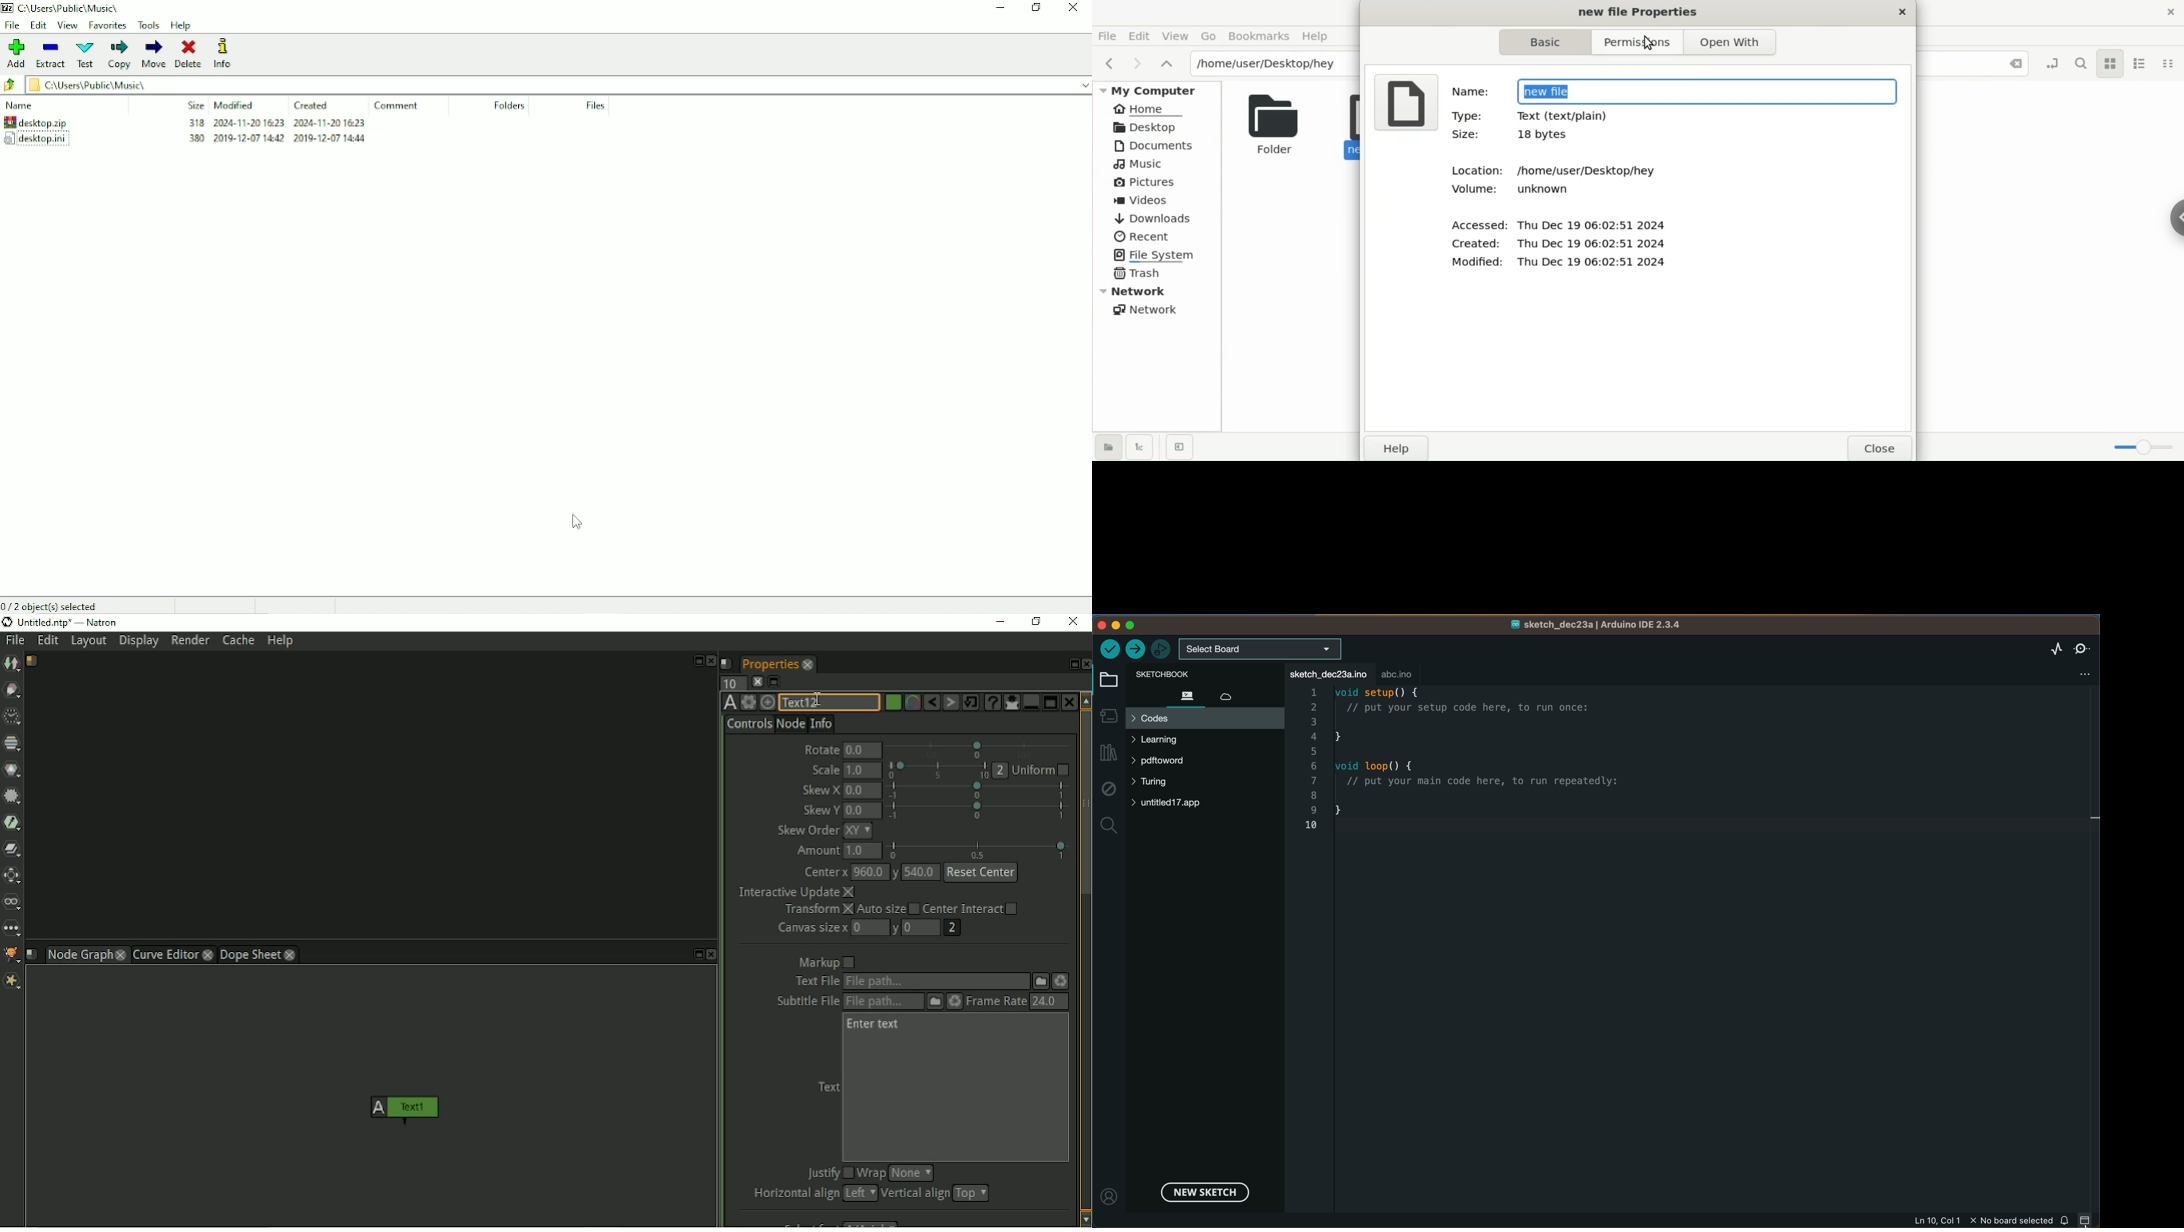 The height and width of the screenshot is (1232, 2184). Describe the element at coordinates (1109, 649) in the screenshot. I see `verify` at that location.